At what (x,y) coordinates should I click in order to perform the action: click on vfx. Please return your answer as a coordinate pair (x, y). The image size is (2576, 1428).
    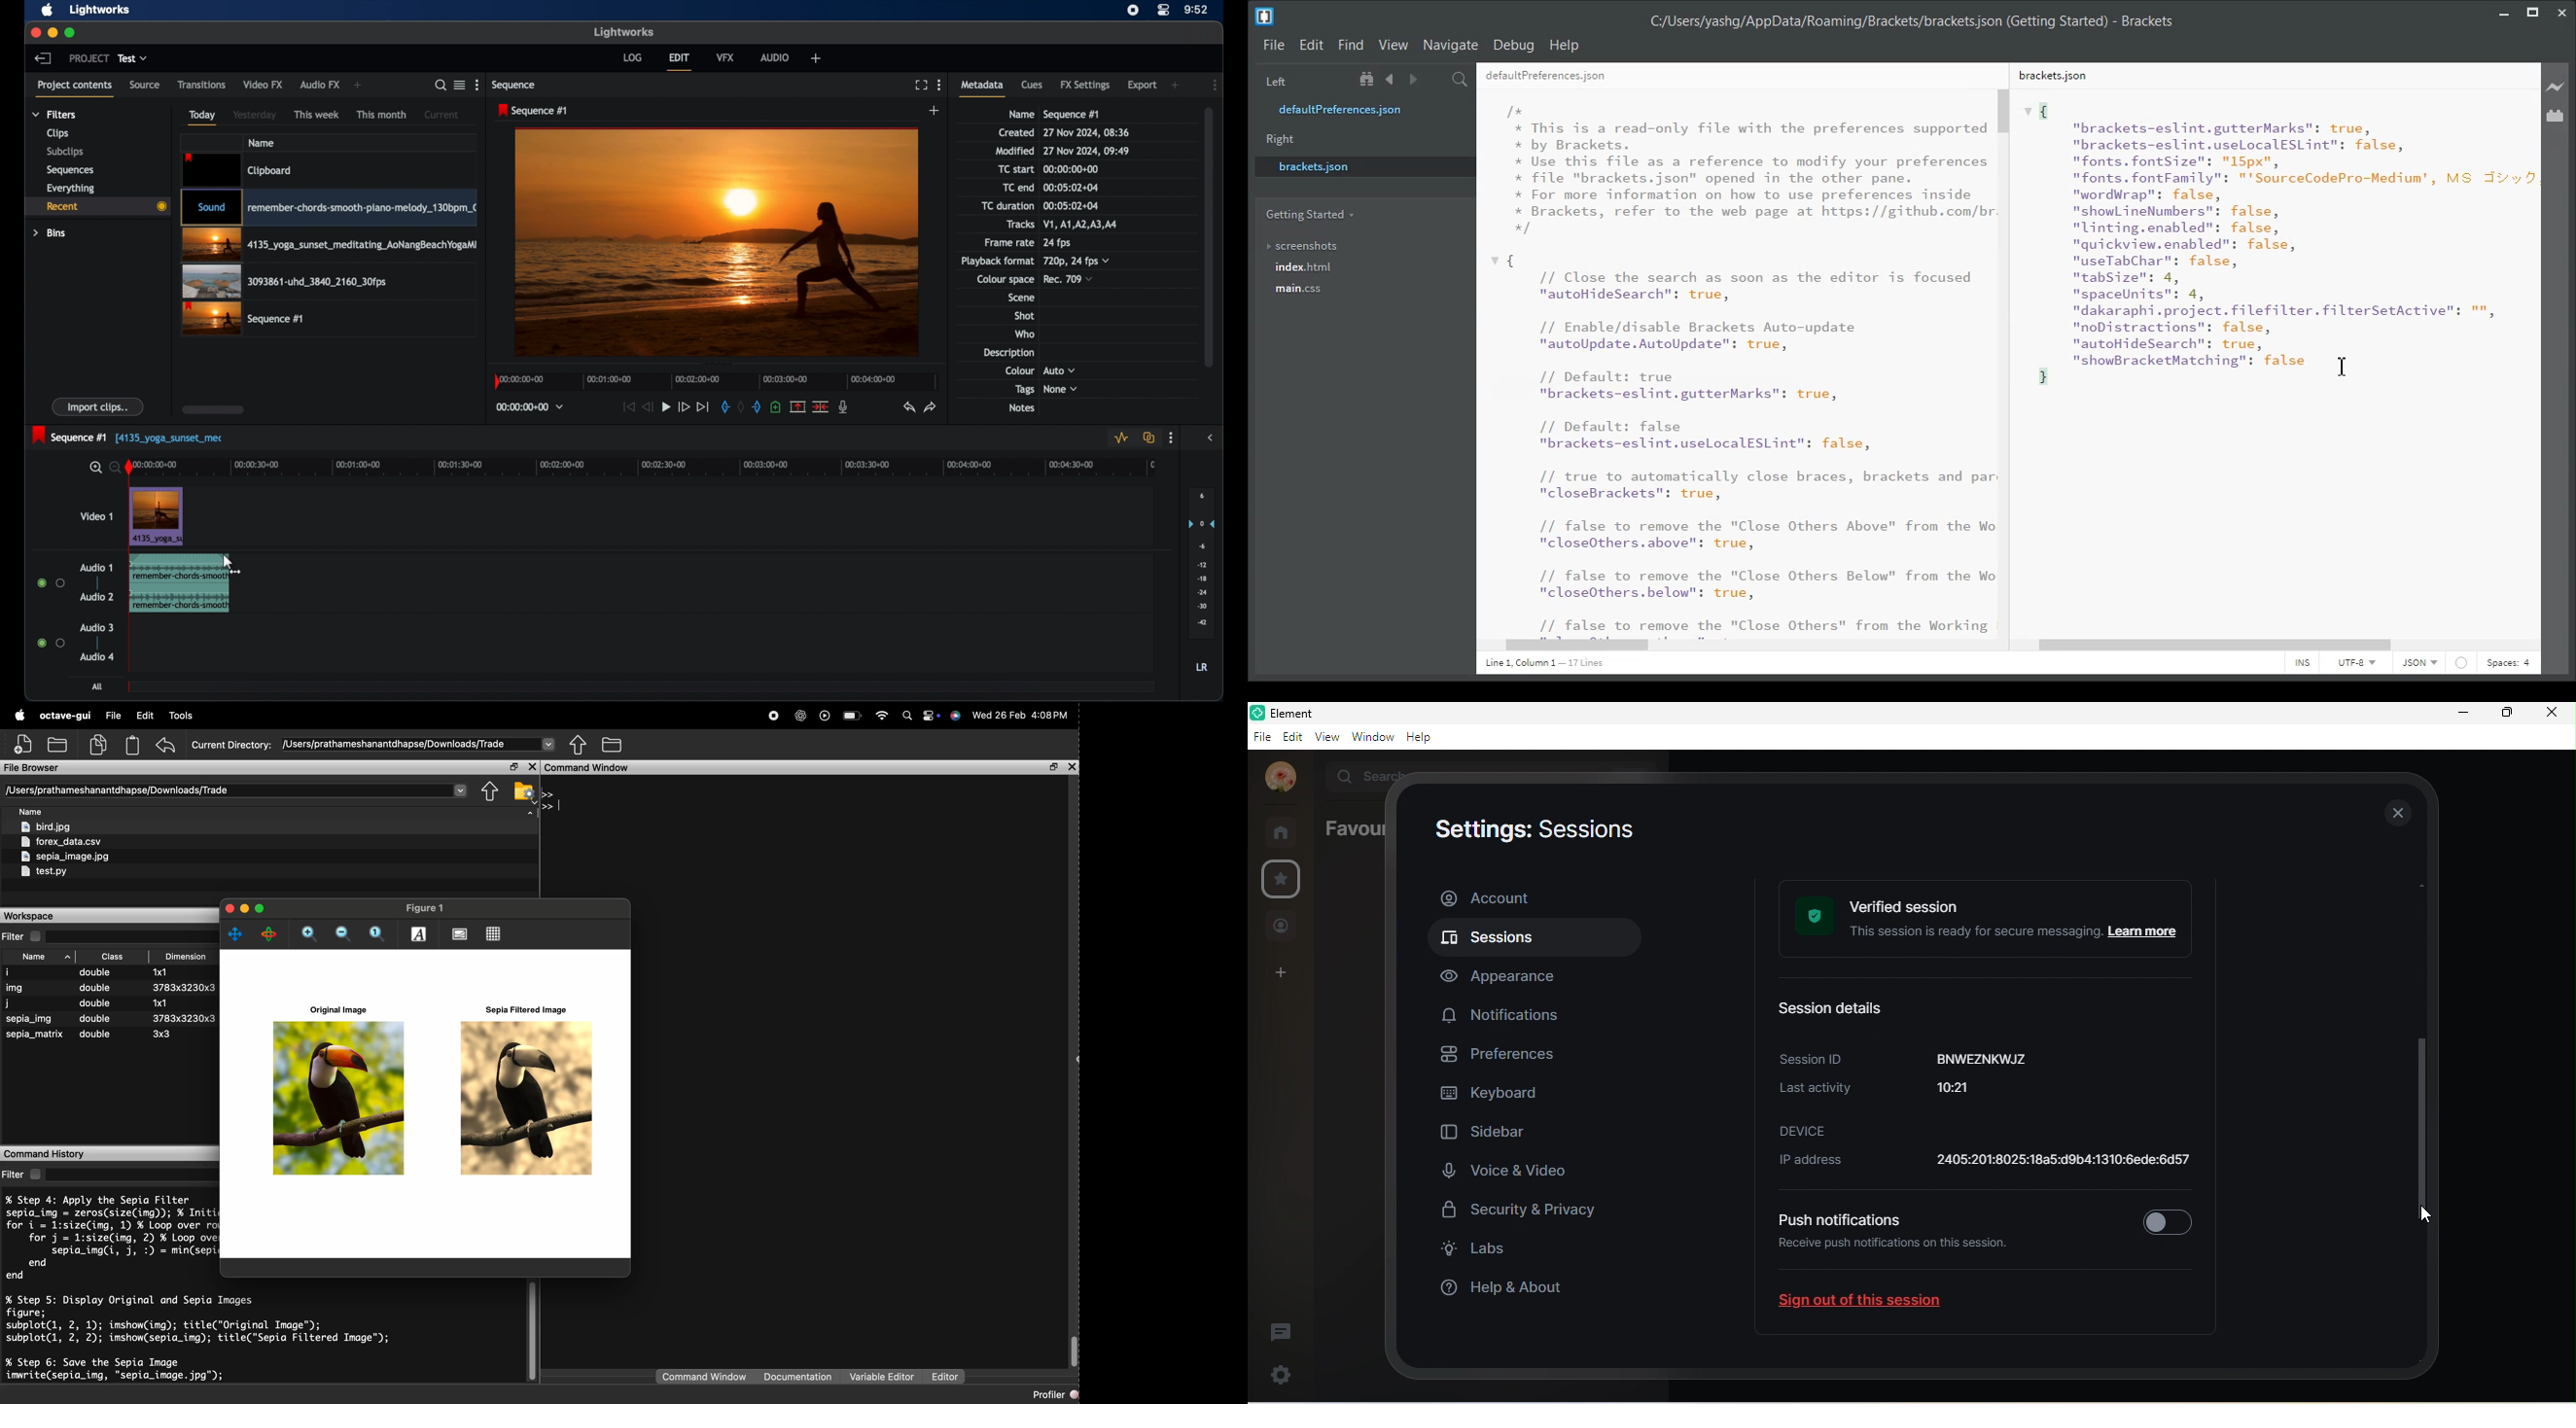
    Looking at the image, I should click on (726, 57).